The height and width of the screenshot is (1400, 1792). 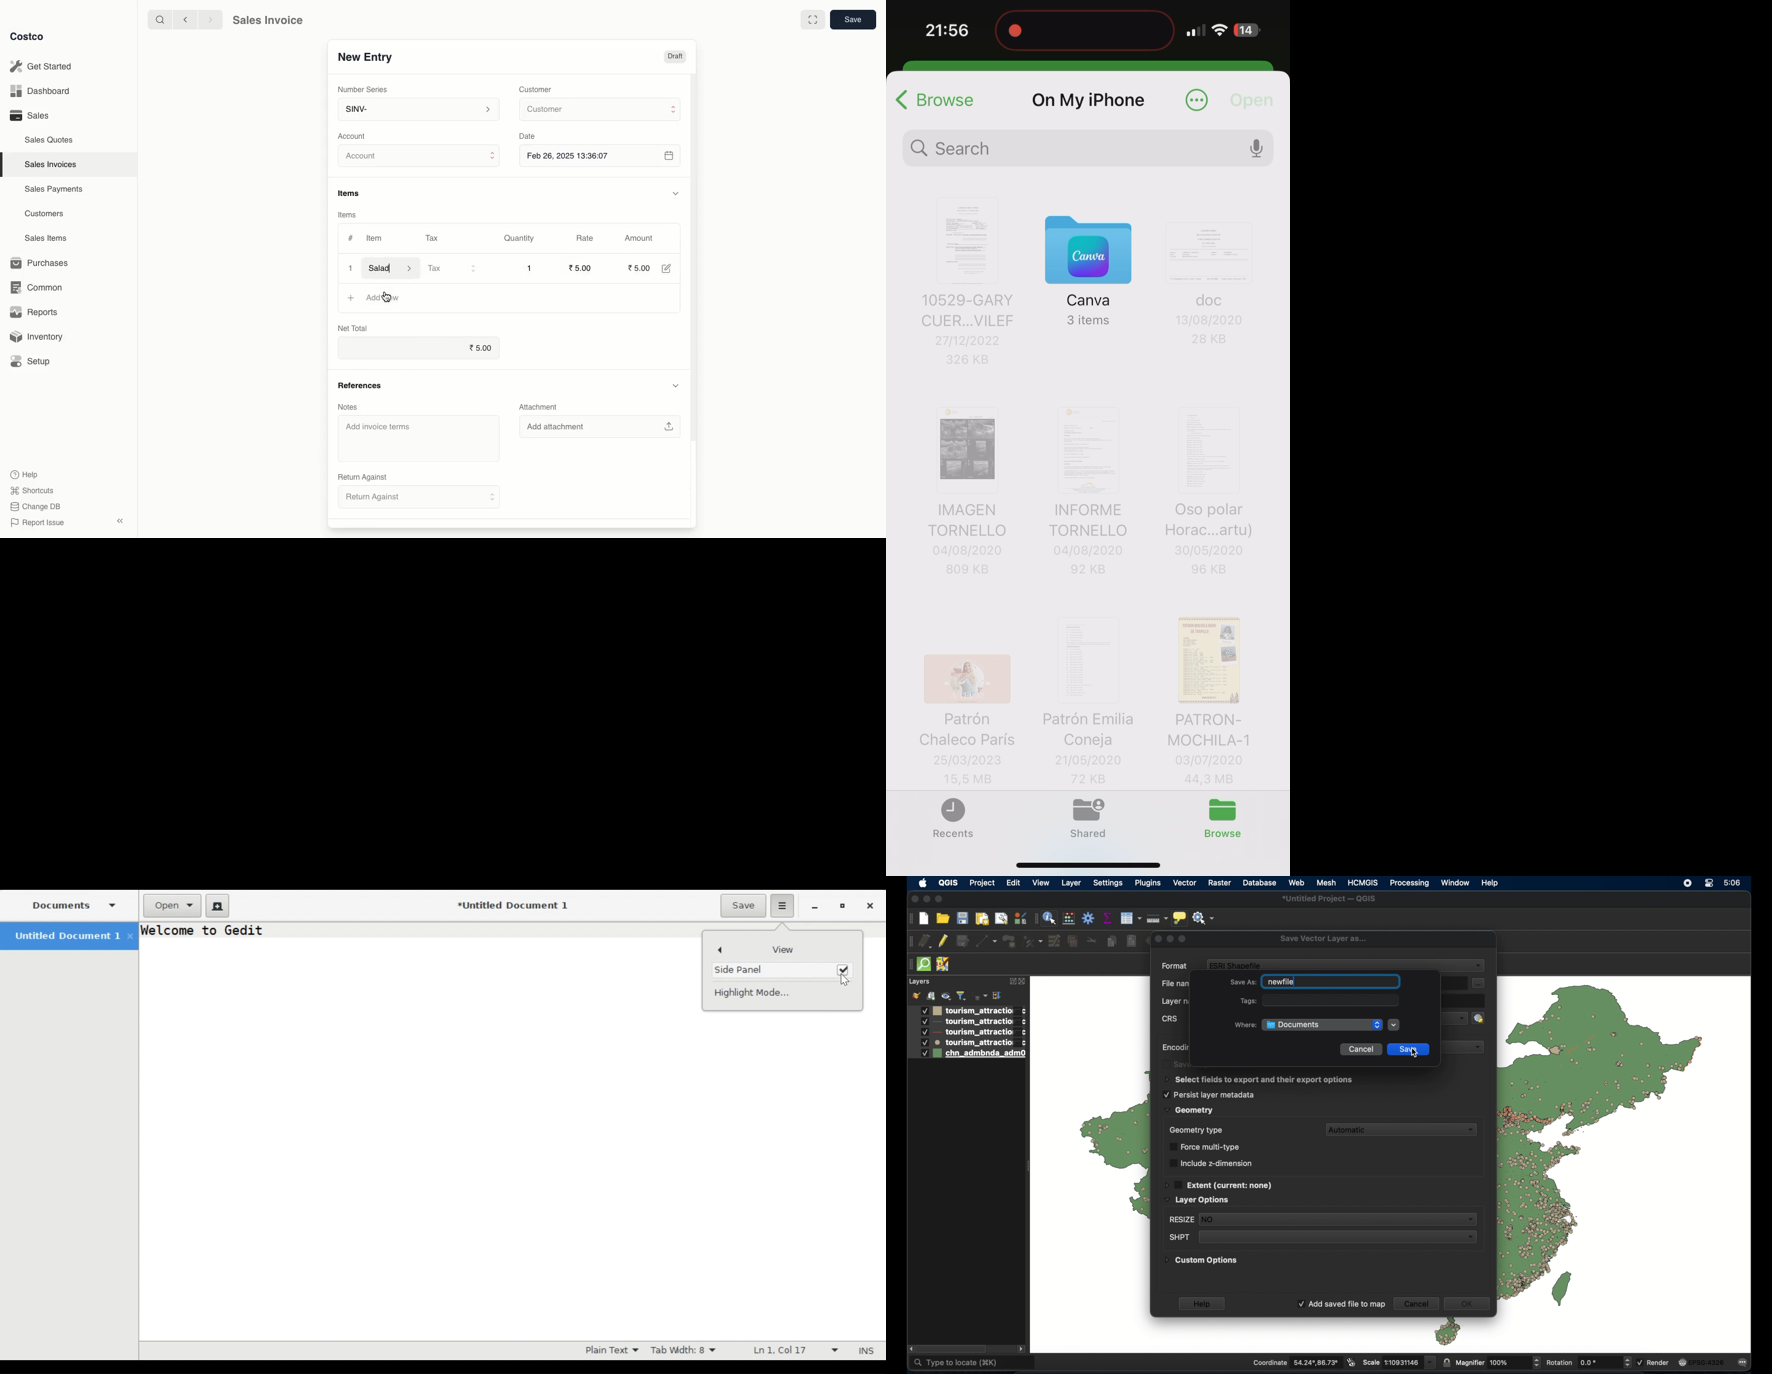 I want to click on help, so click(x=1203, y=1304).